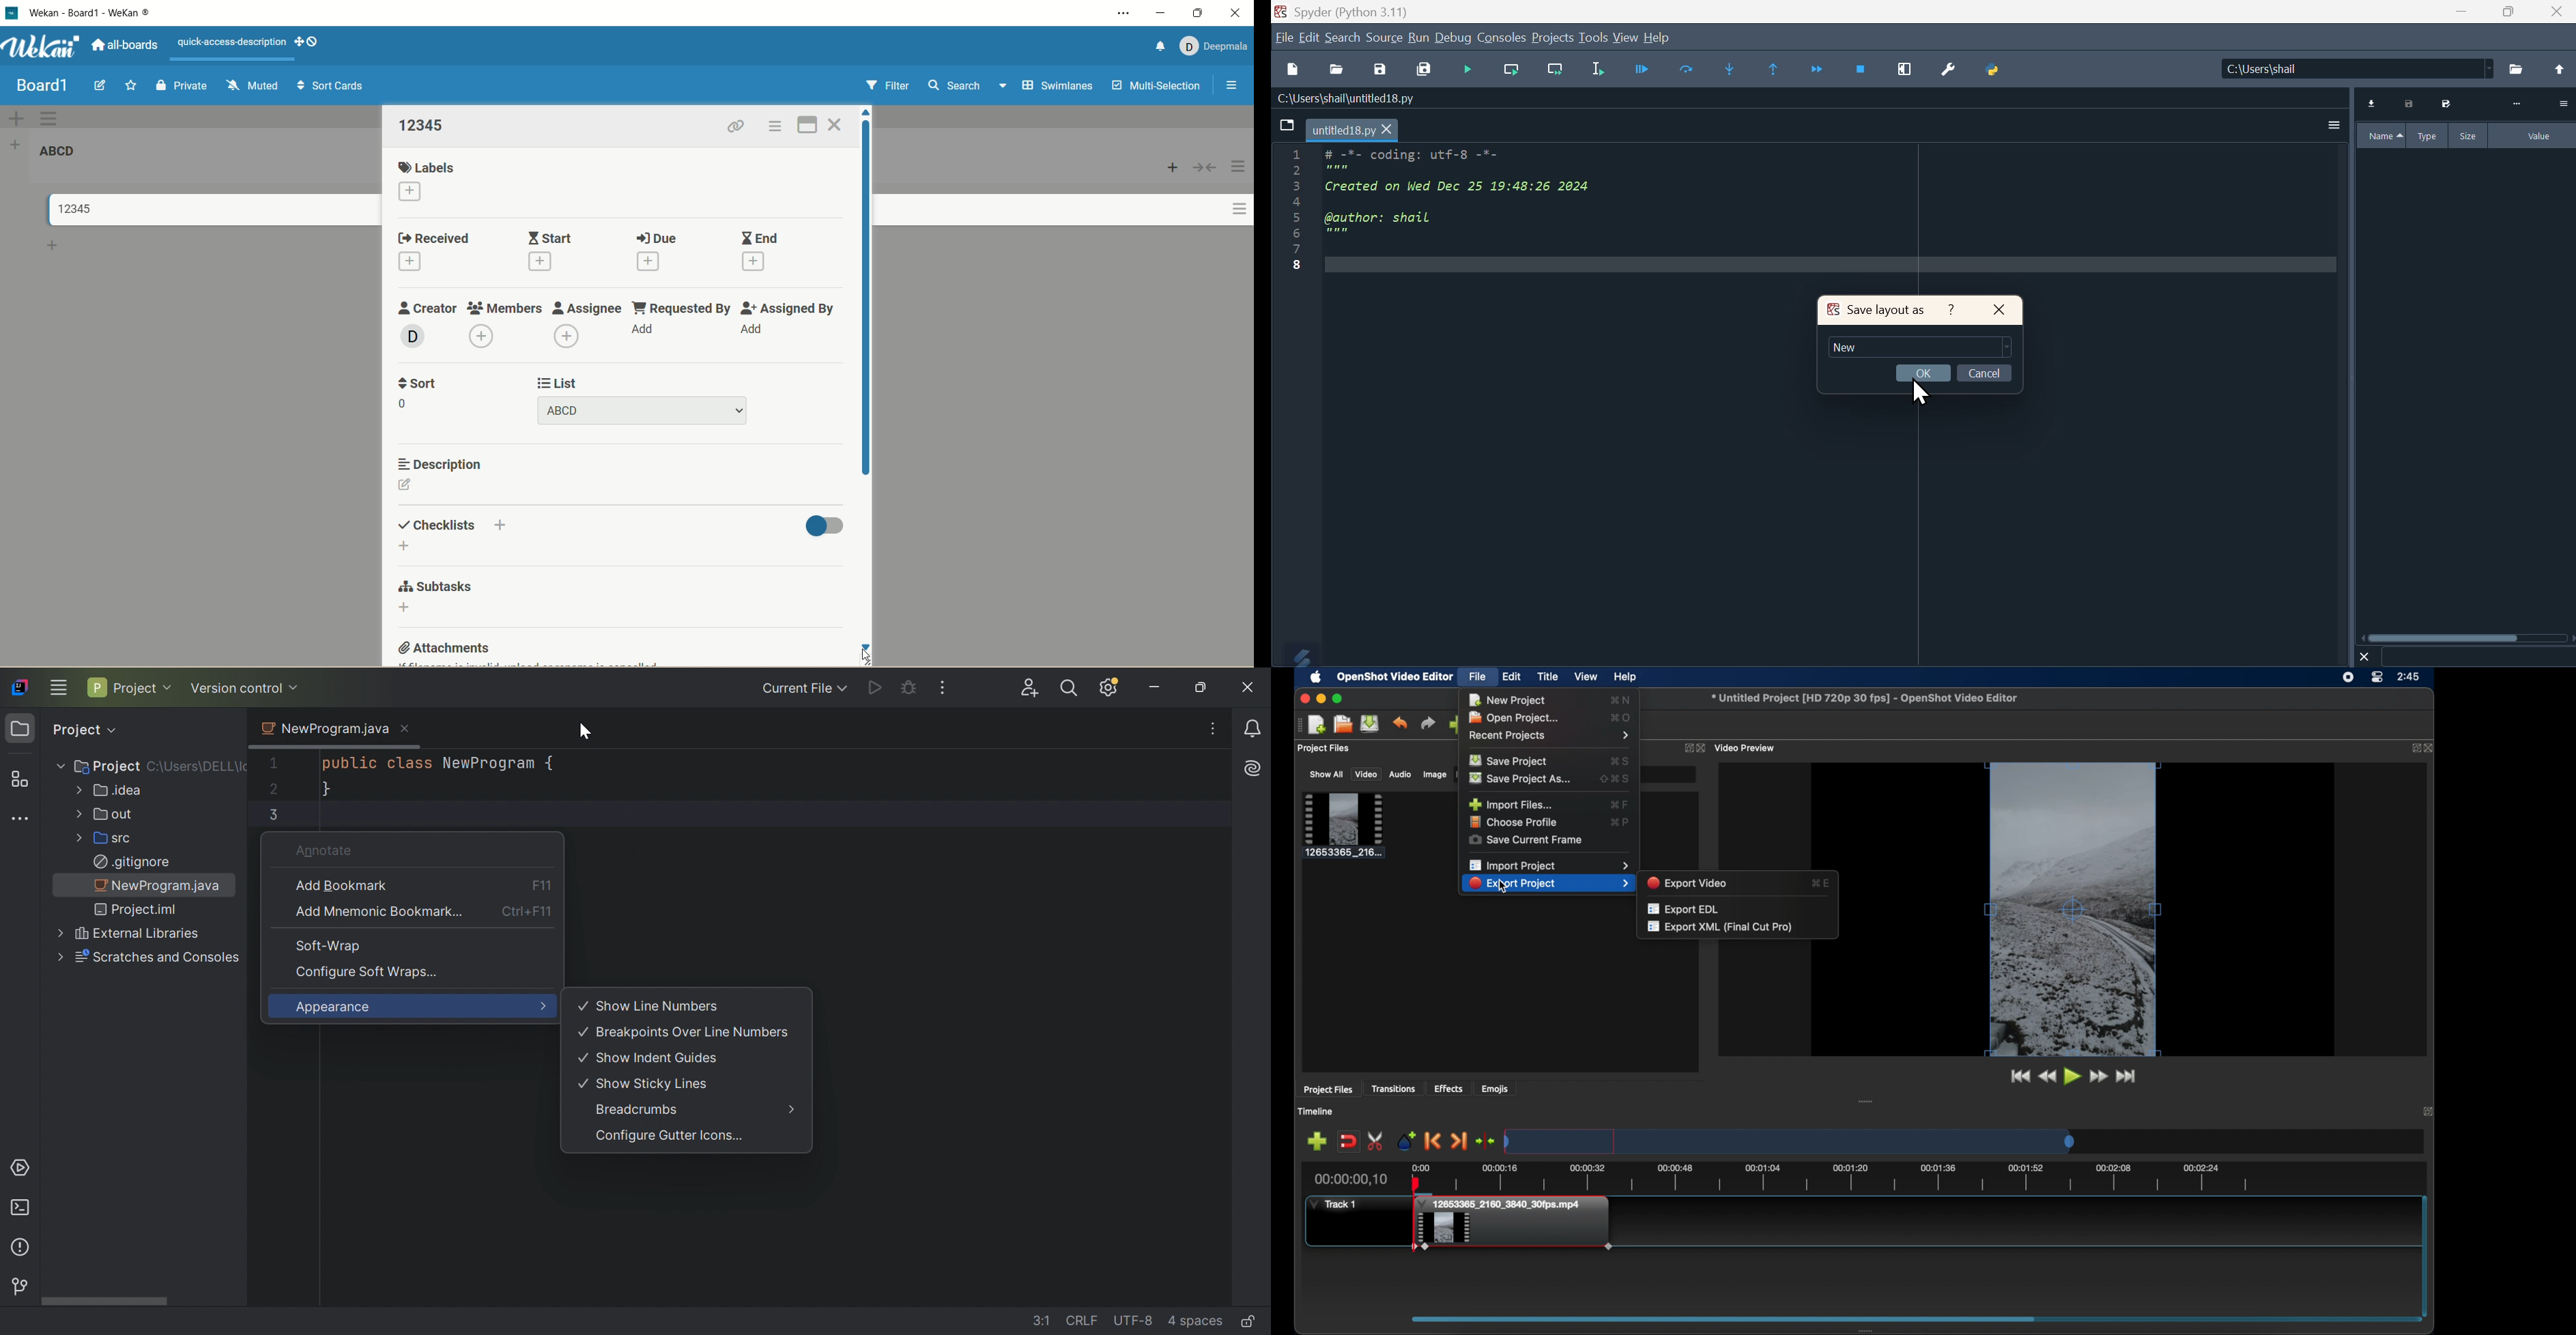 The image size is (2576, 1344). What do you see at coordinates (1516, 823) in the screenshot?
I see `choose profile` at bounding box center [1516, 823].